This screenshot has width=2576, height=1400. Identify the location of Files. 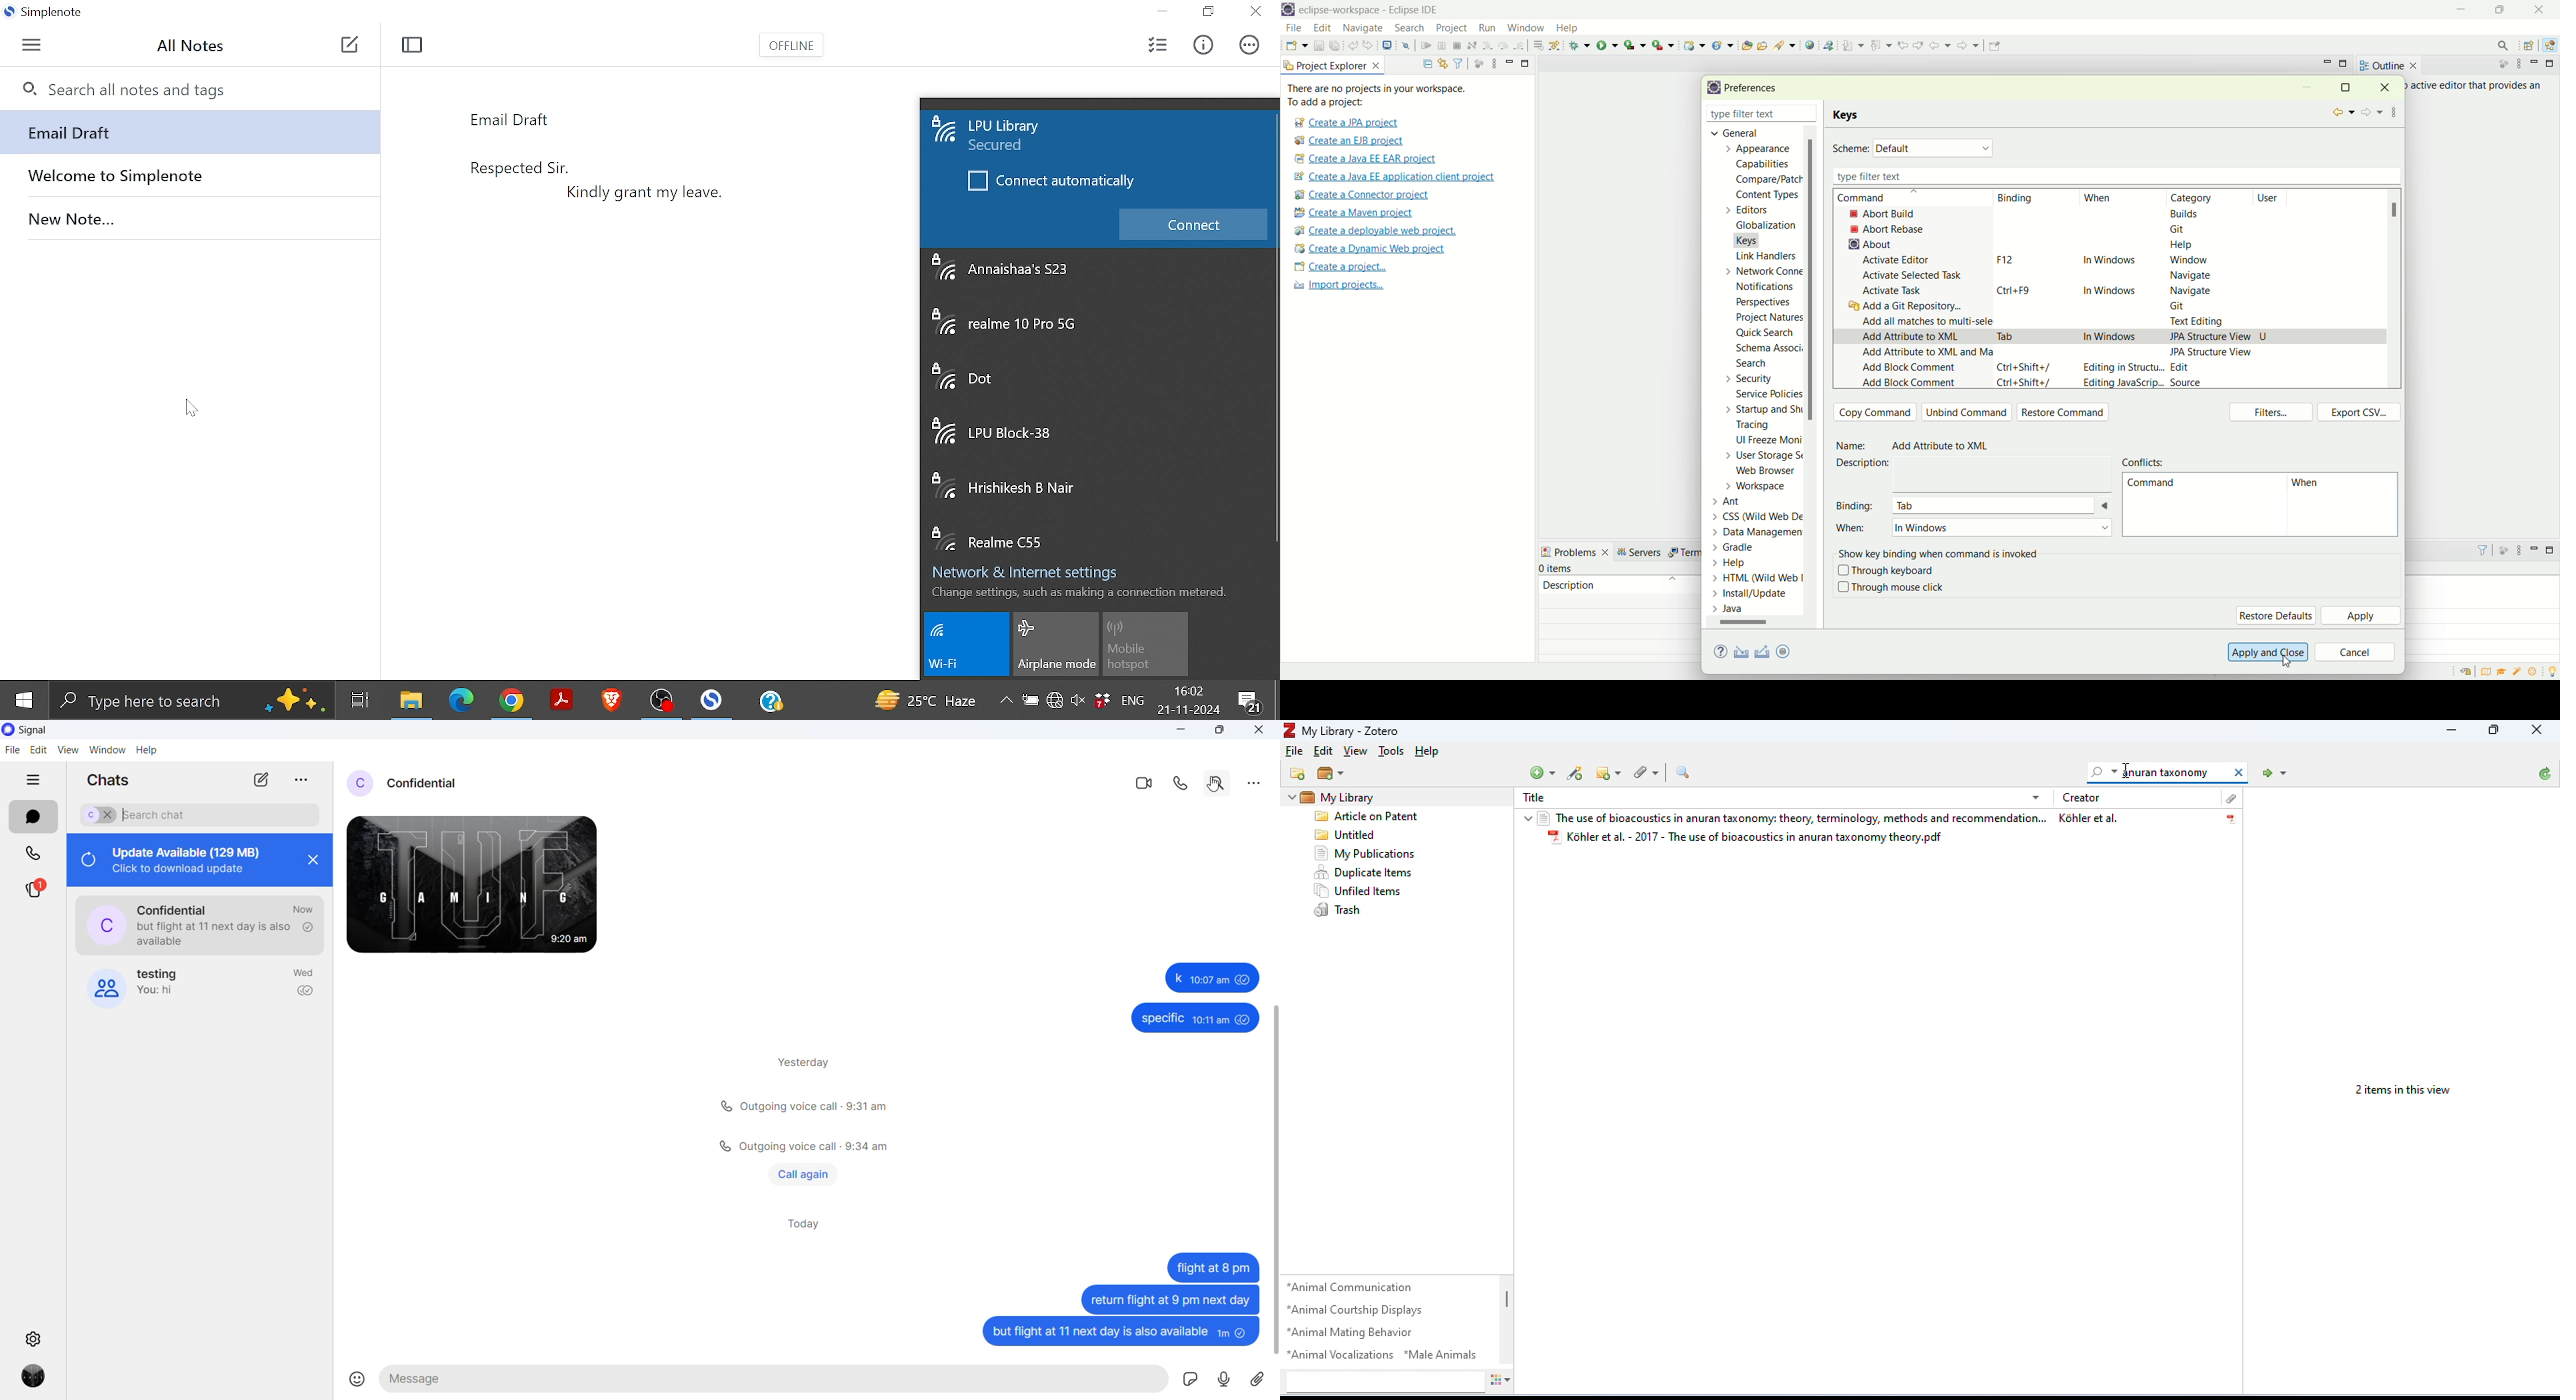
(409, 700).